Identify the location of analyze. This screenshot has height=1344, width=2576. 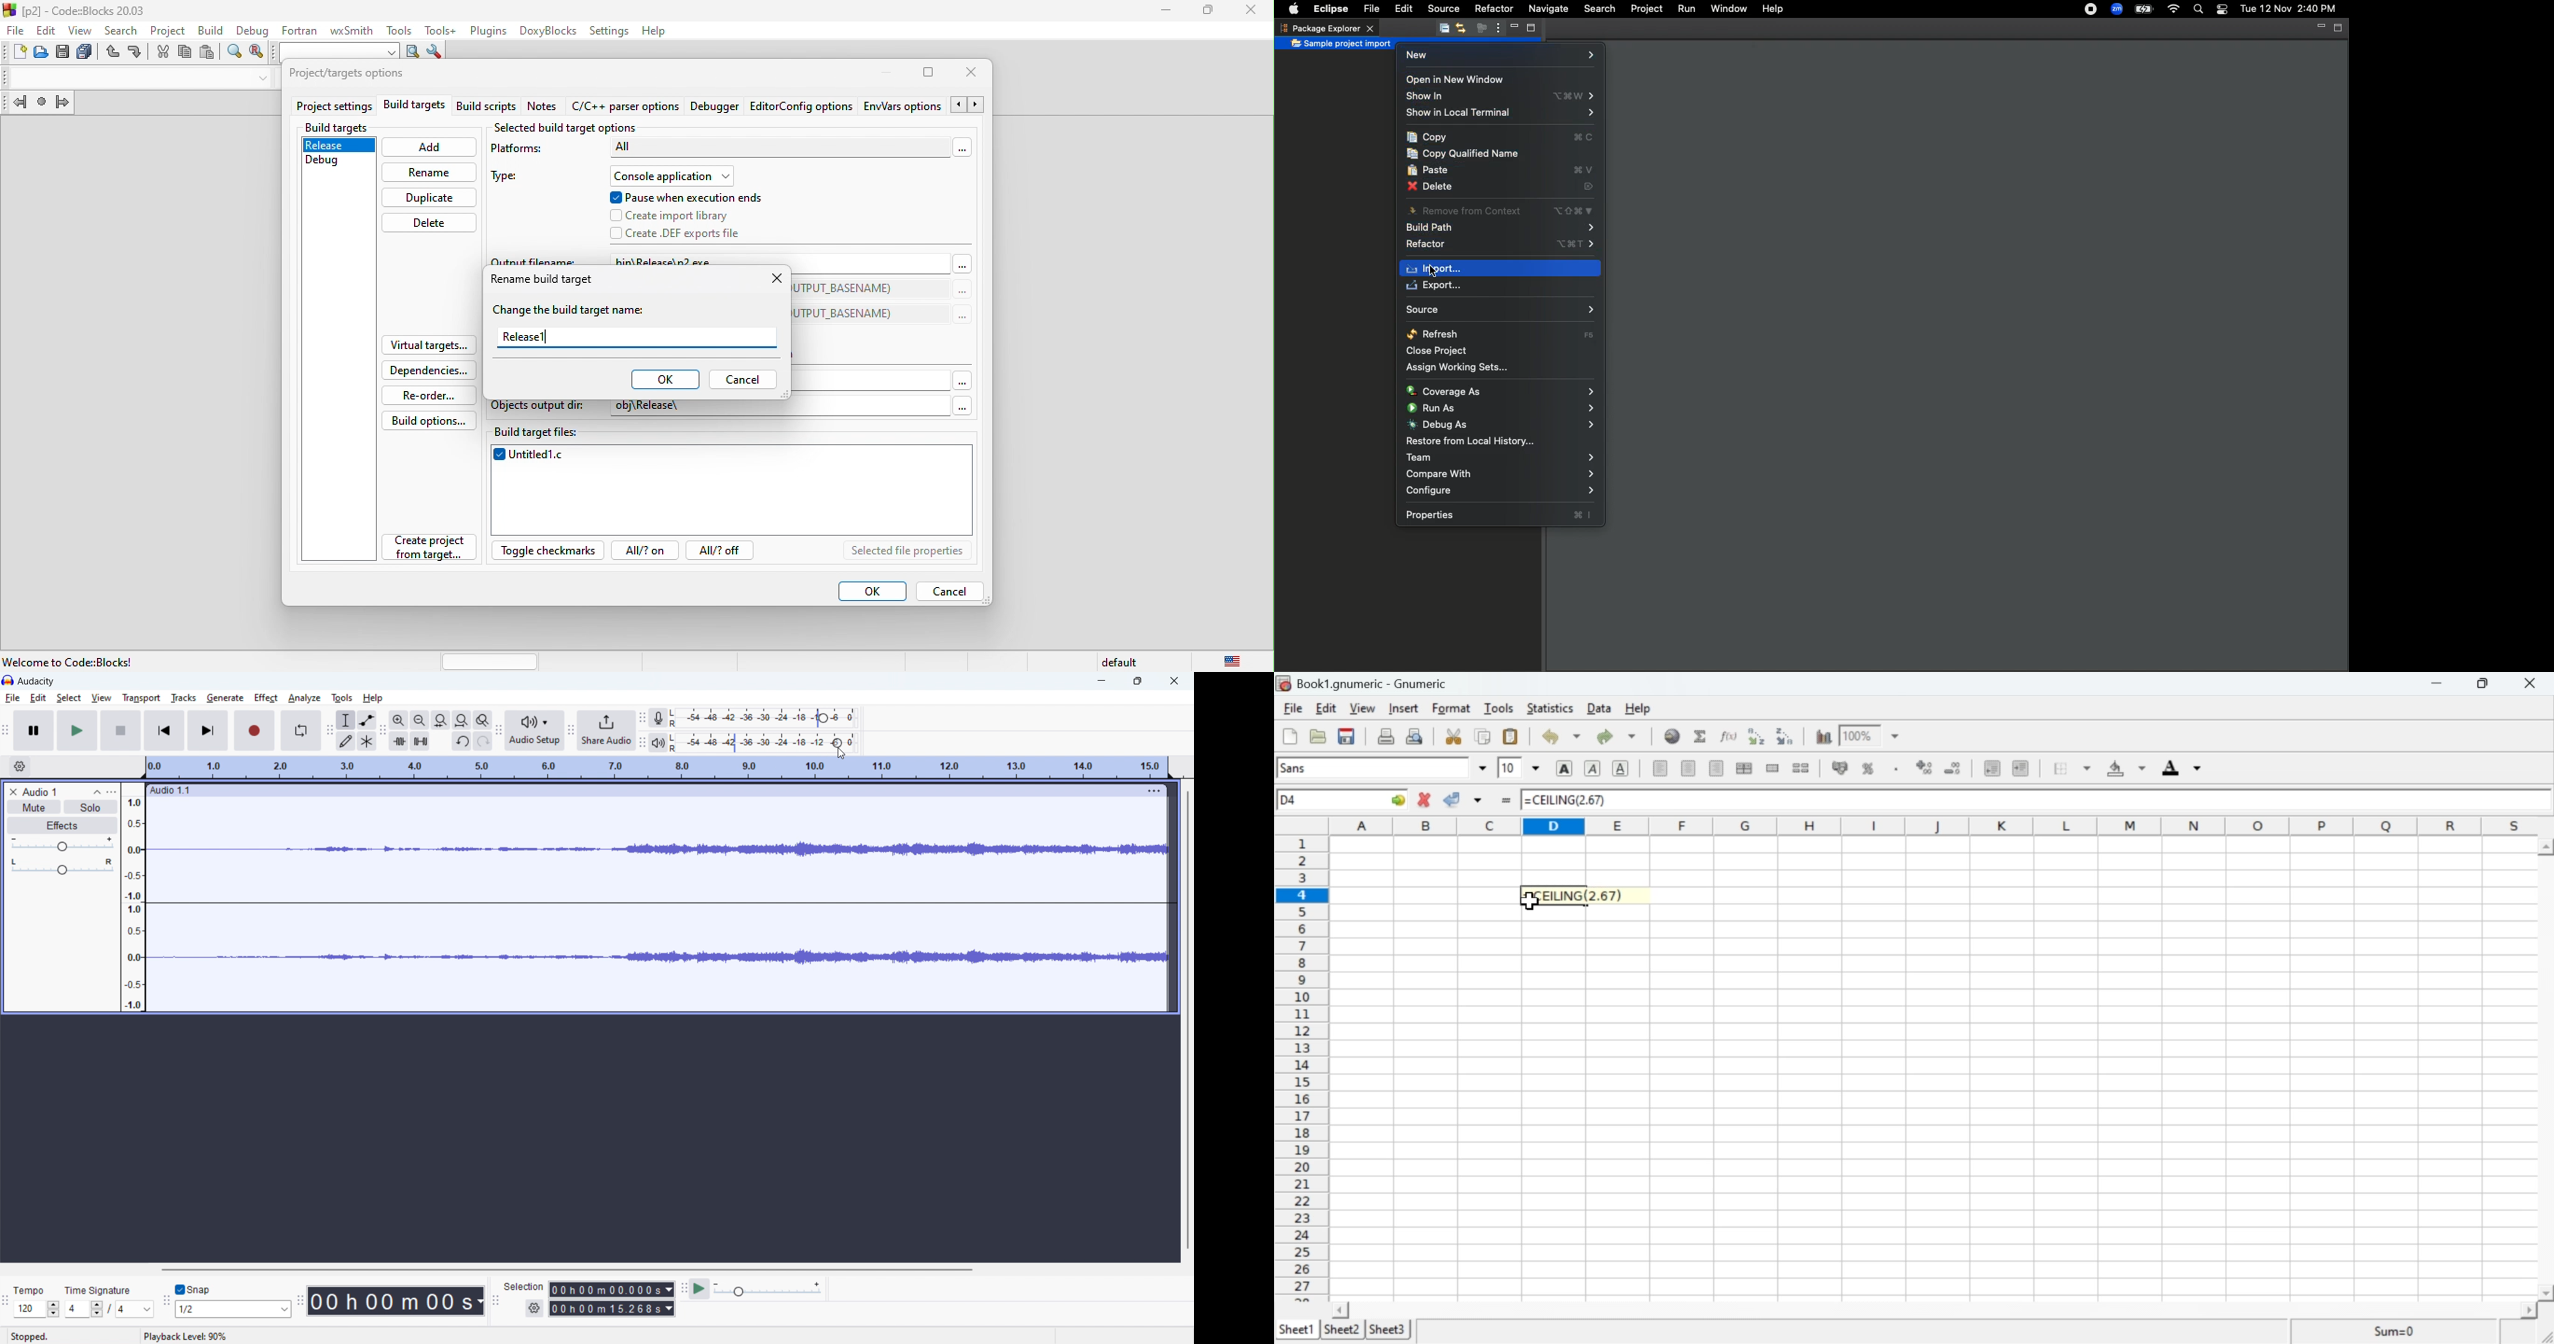
(304, 698).